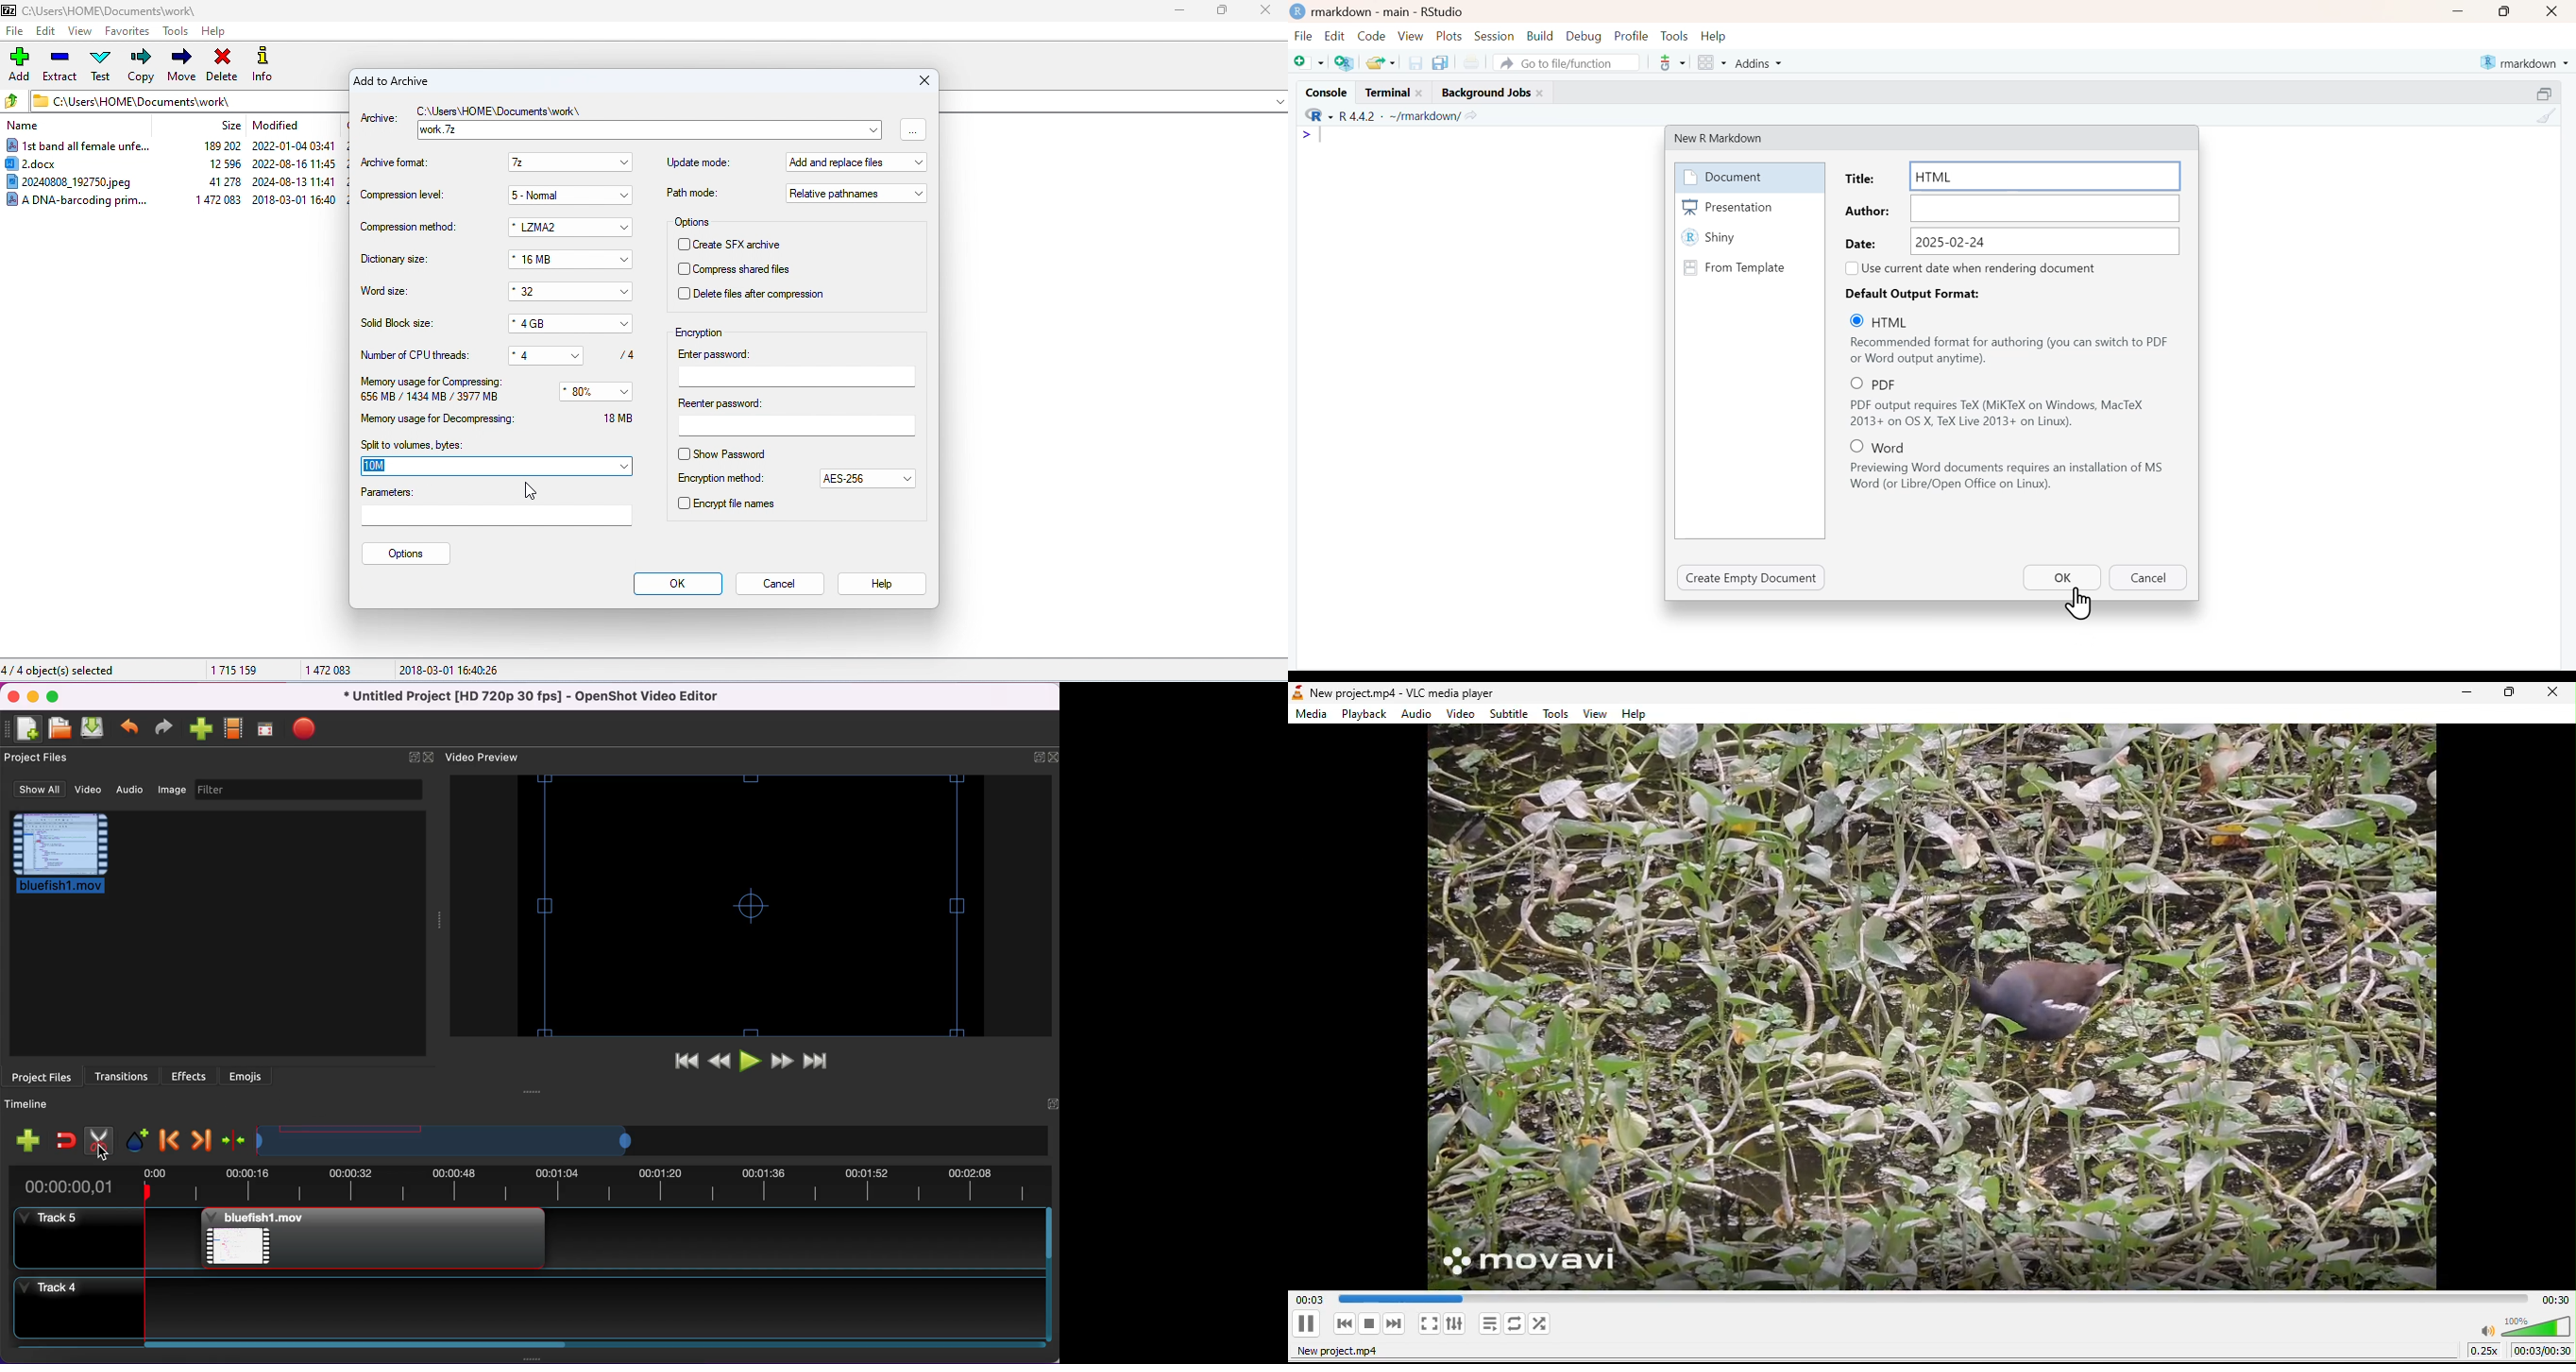  Describe the element at coordinates (795, 418) in the screenshot. I see `reenter password` at that location.